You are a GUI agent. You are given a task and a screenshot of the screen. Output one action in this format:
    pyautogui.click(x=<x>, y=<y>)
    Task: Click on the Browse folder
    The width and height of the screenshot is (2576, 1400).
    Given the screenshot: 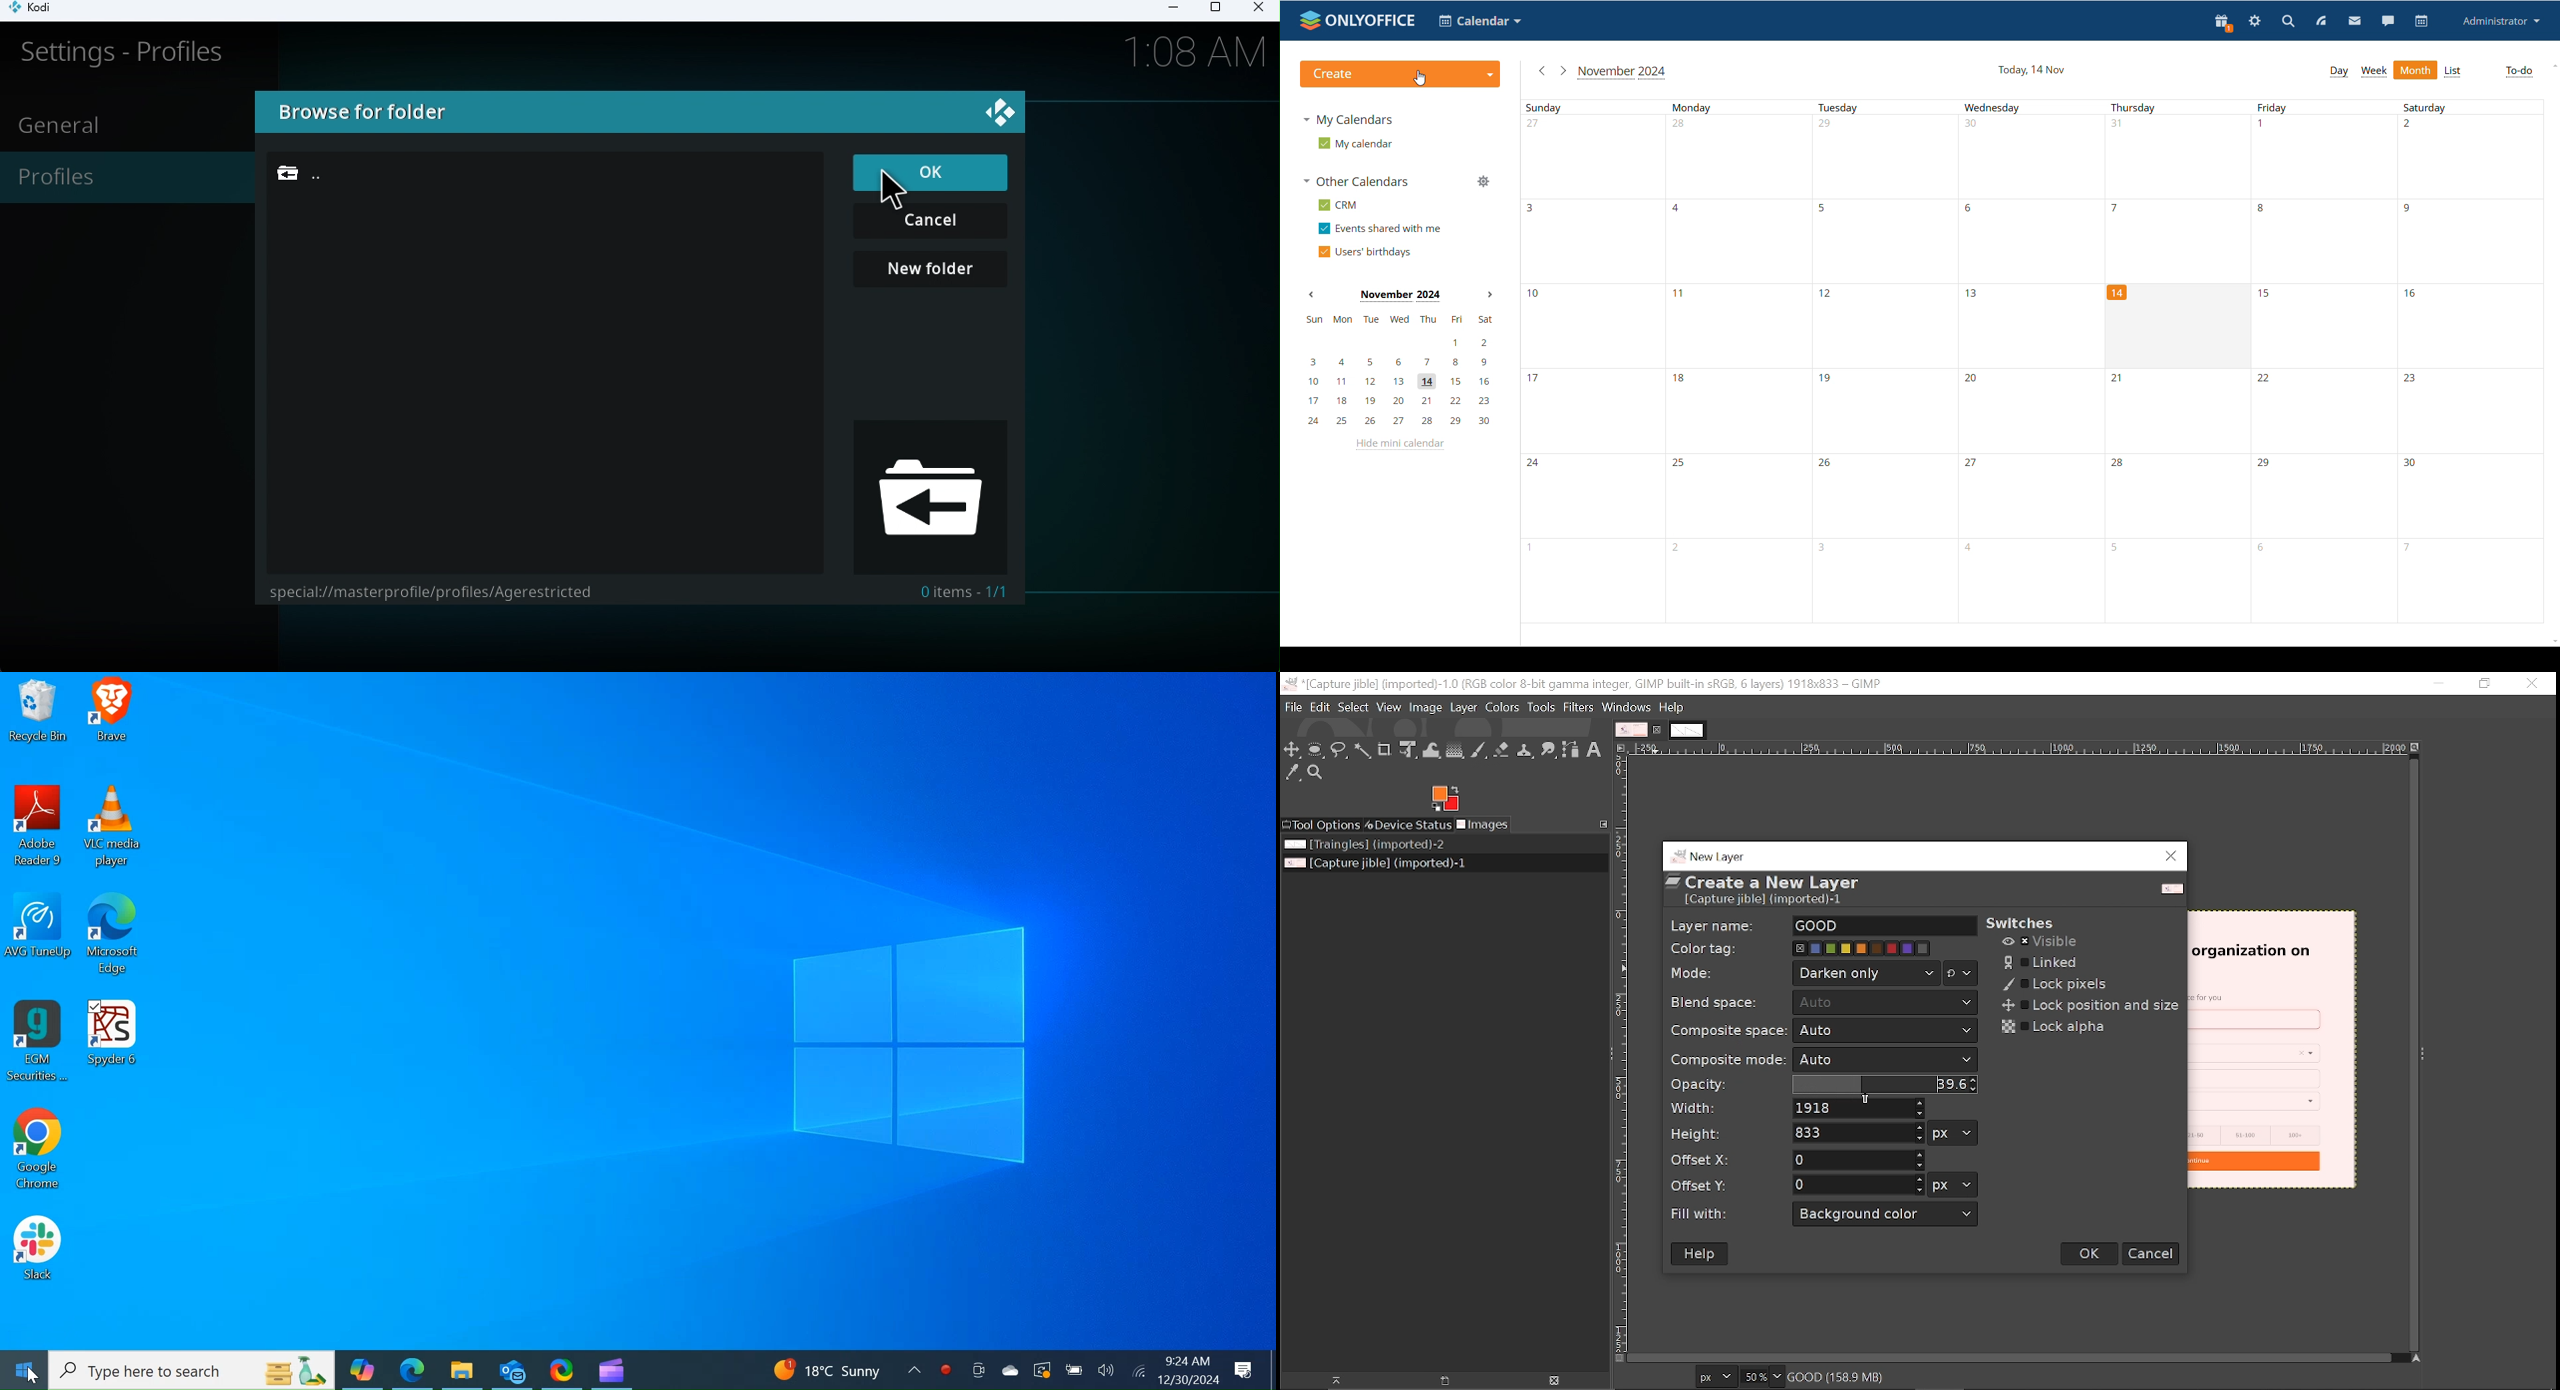 What is the action you would take?
    pyautogui.click(x=923, y=492)
    